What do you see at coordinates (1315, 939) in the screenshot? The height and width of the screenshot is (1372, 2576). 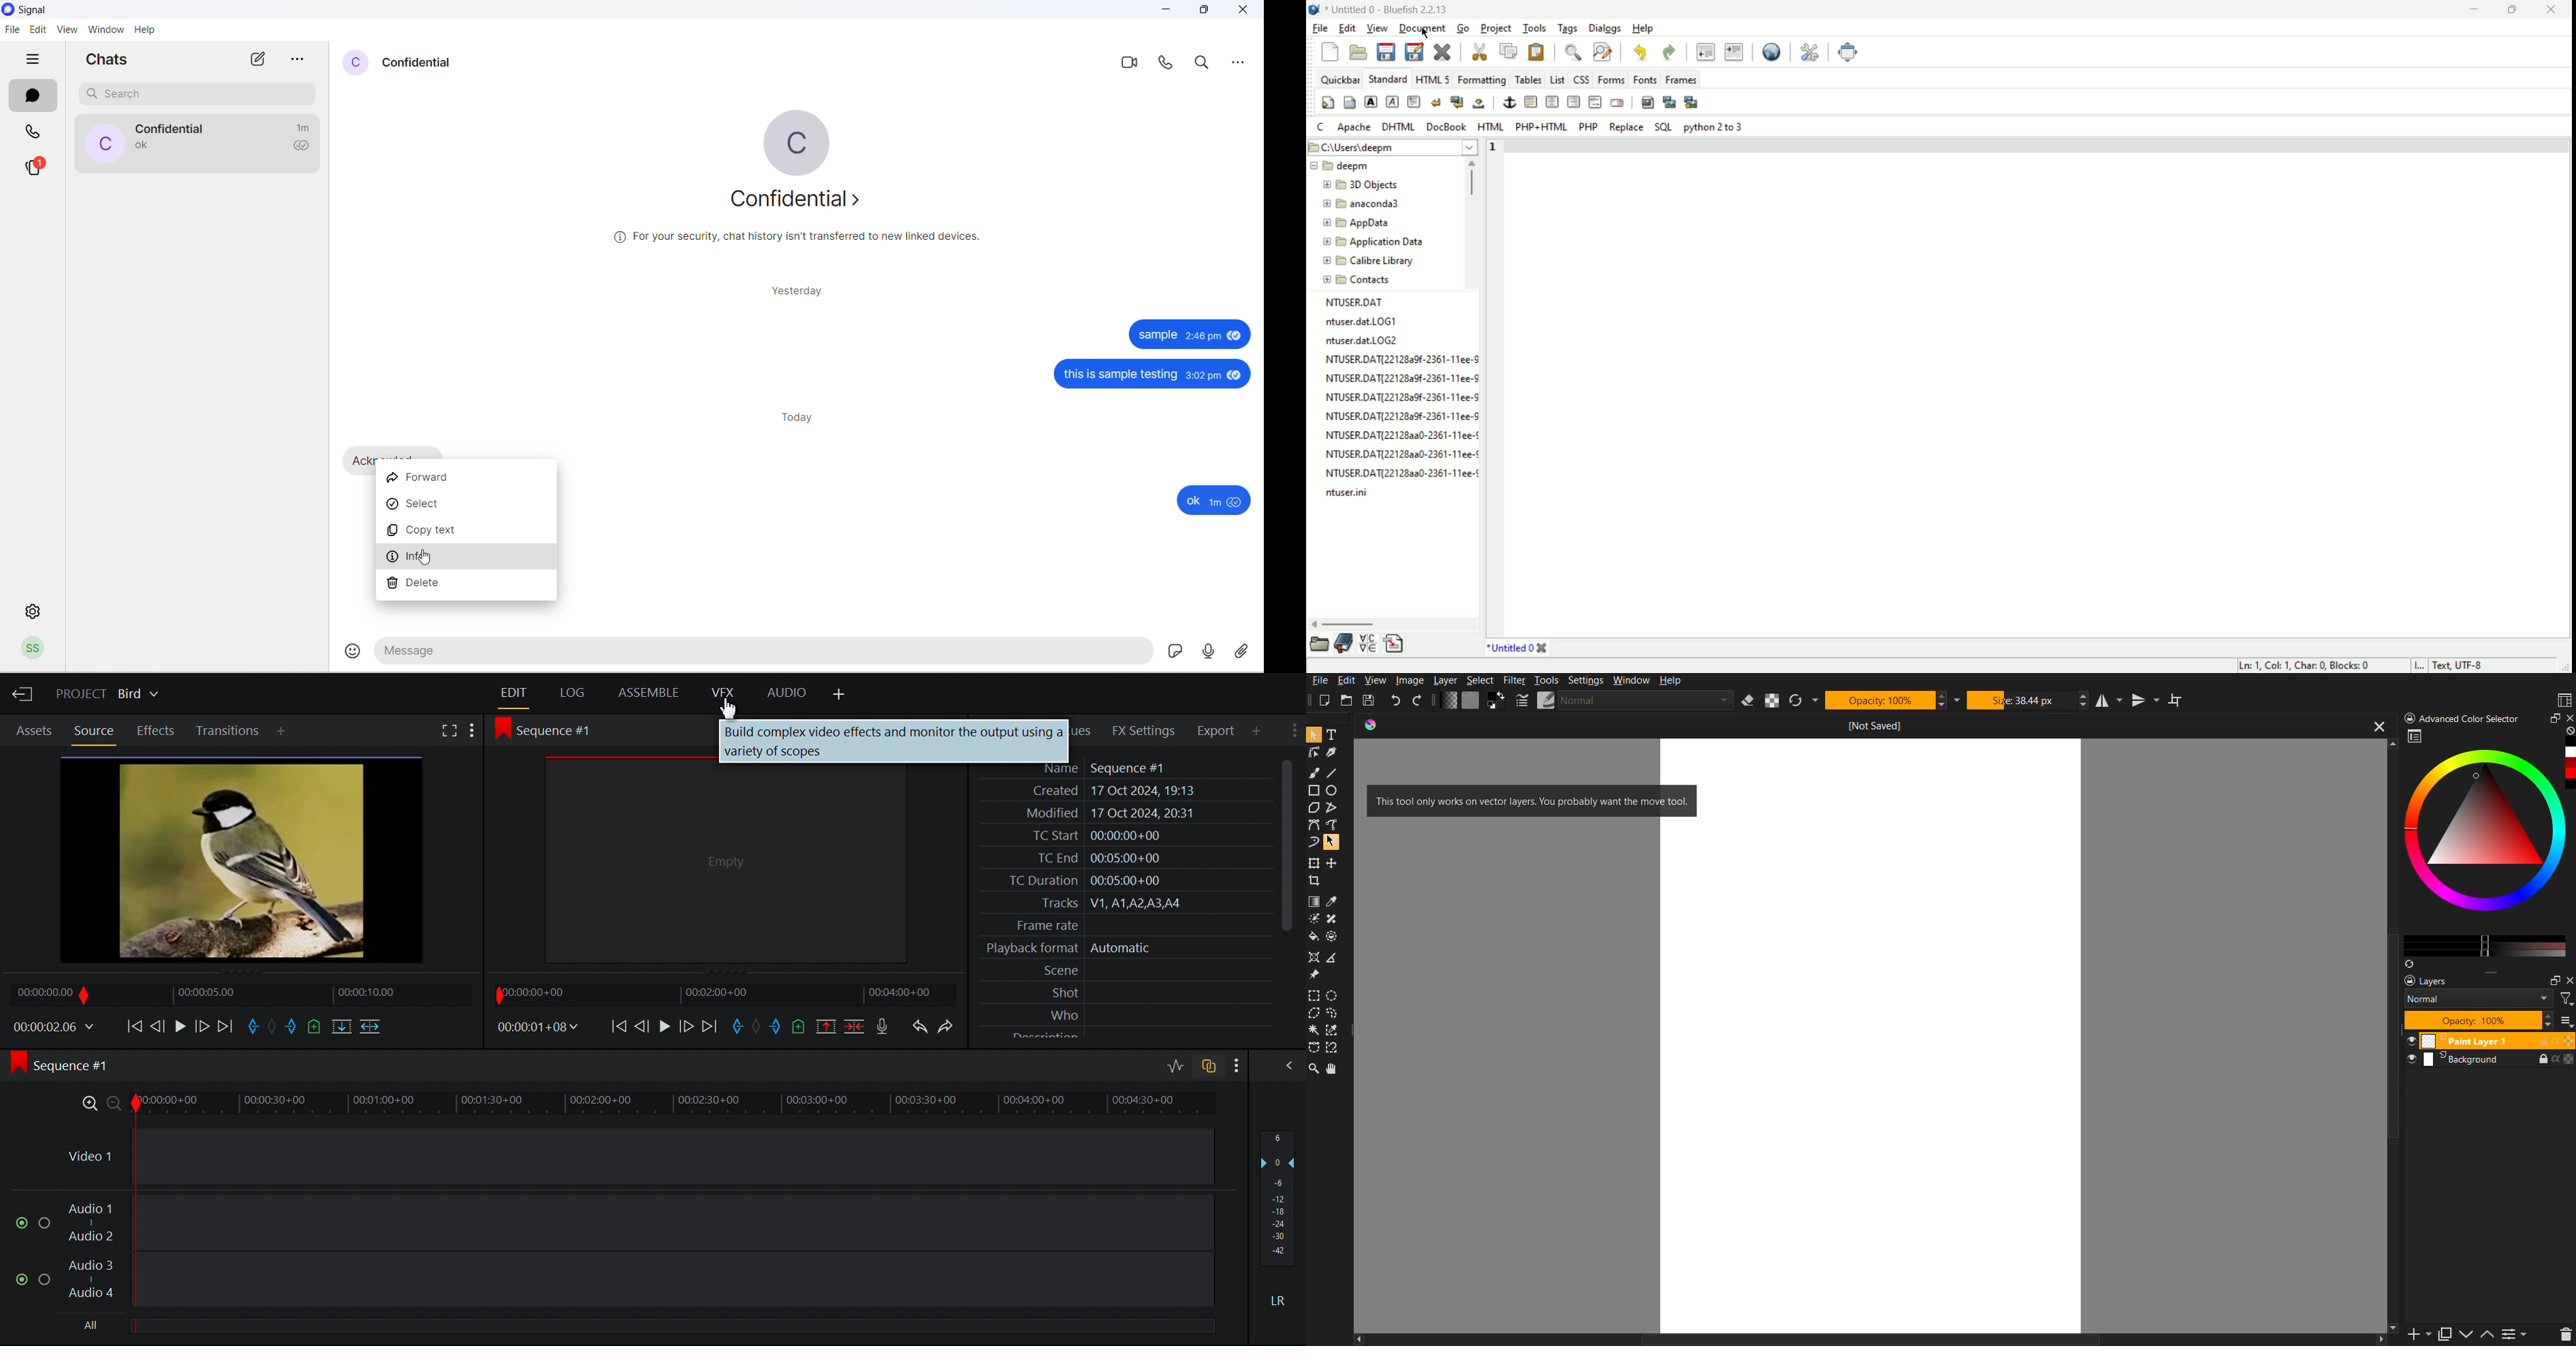 I see `Color Fill` at bounding box center [1315, 939].